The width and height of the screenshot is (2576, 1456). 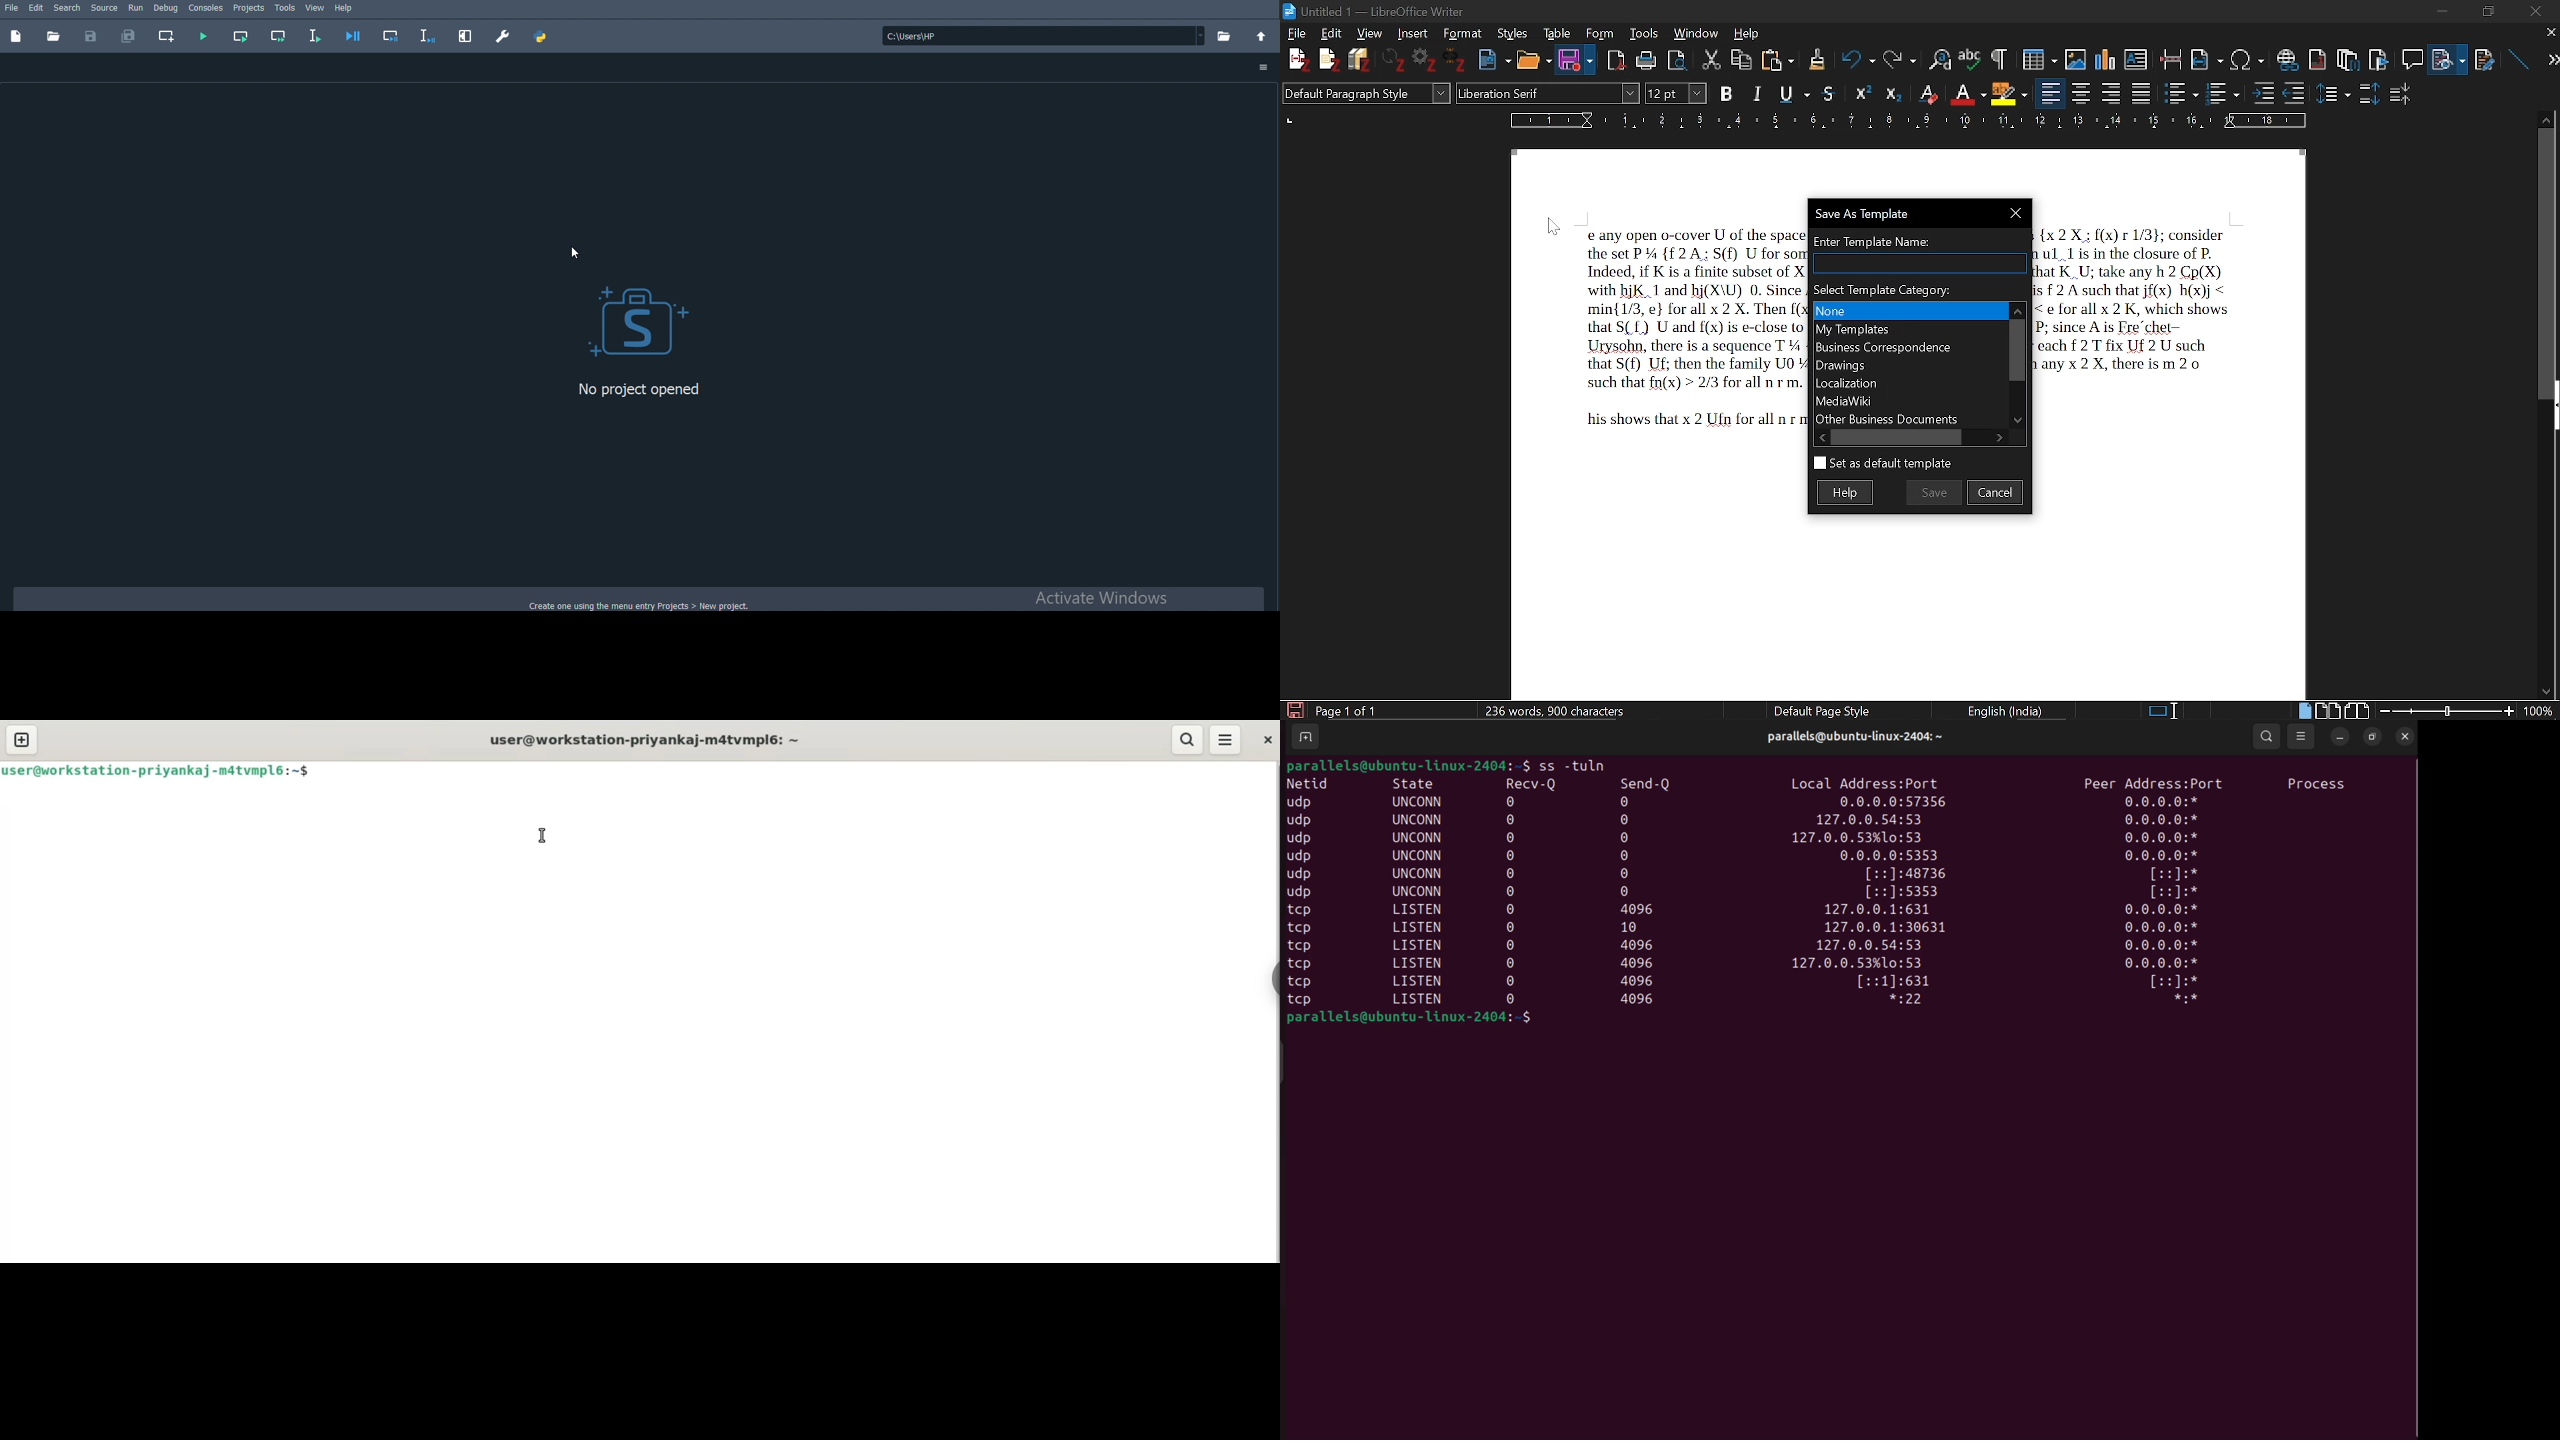 I want to click on standard selection, so click(x=2164, y=710).